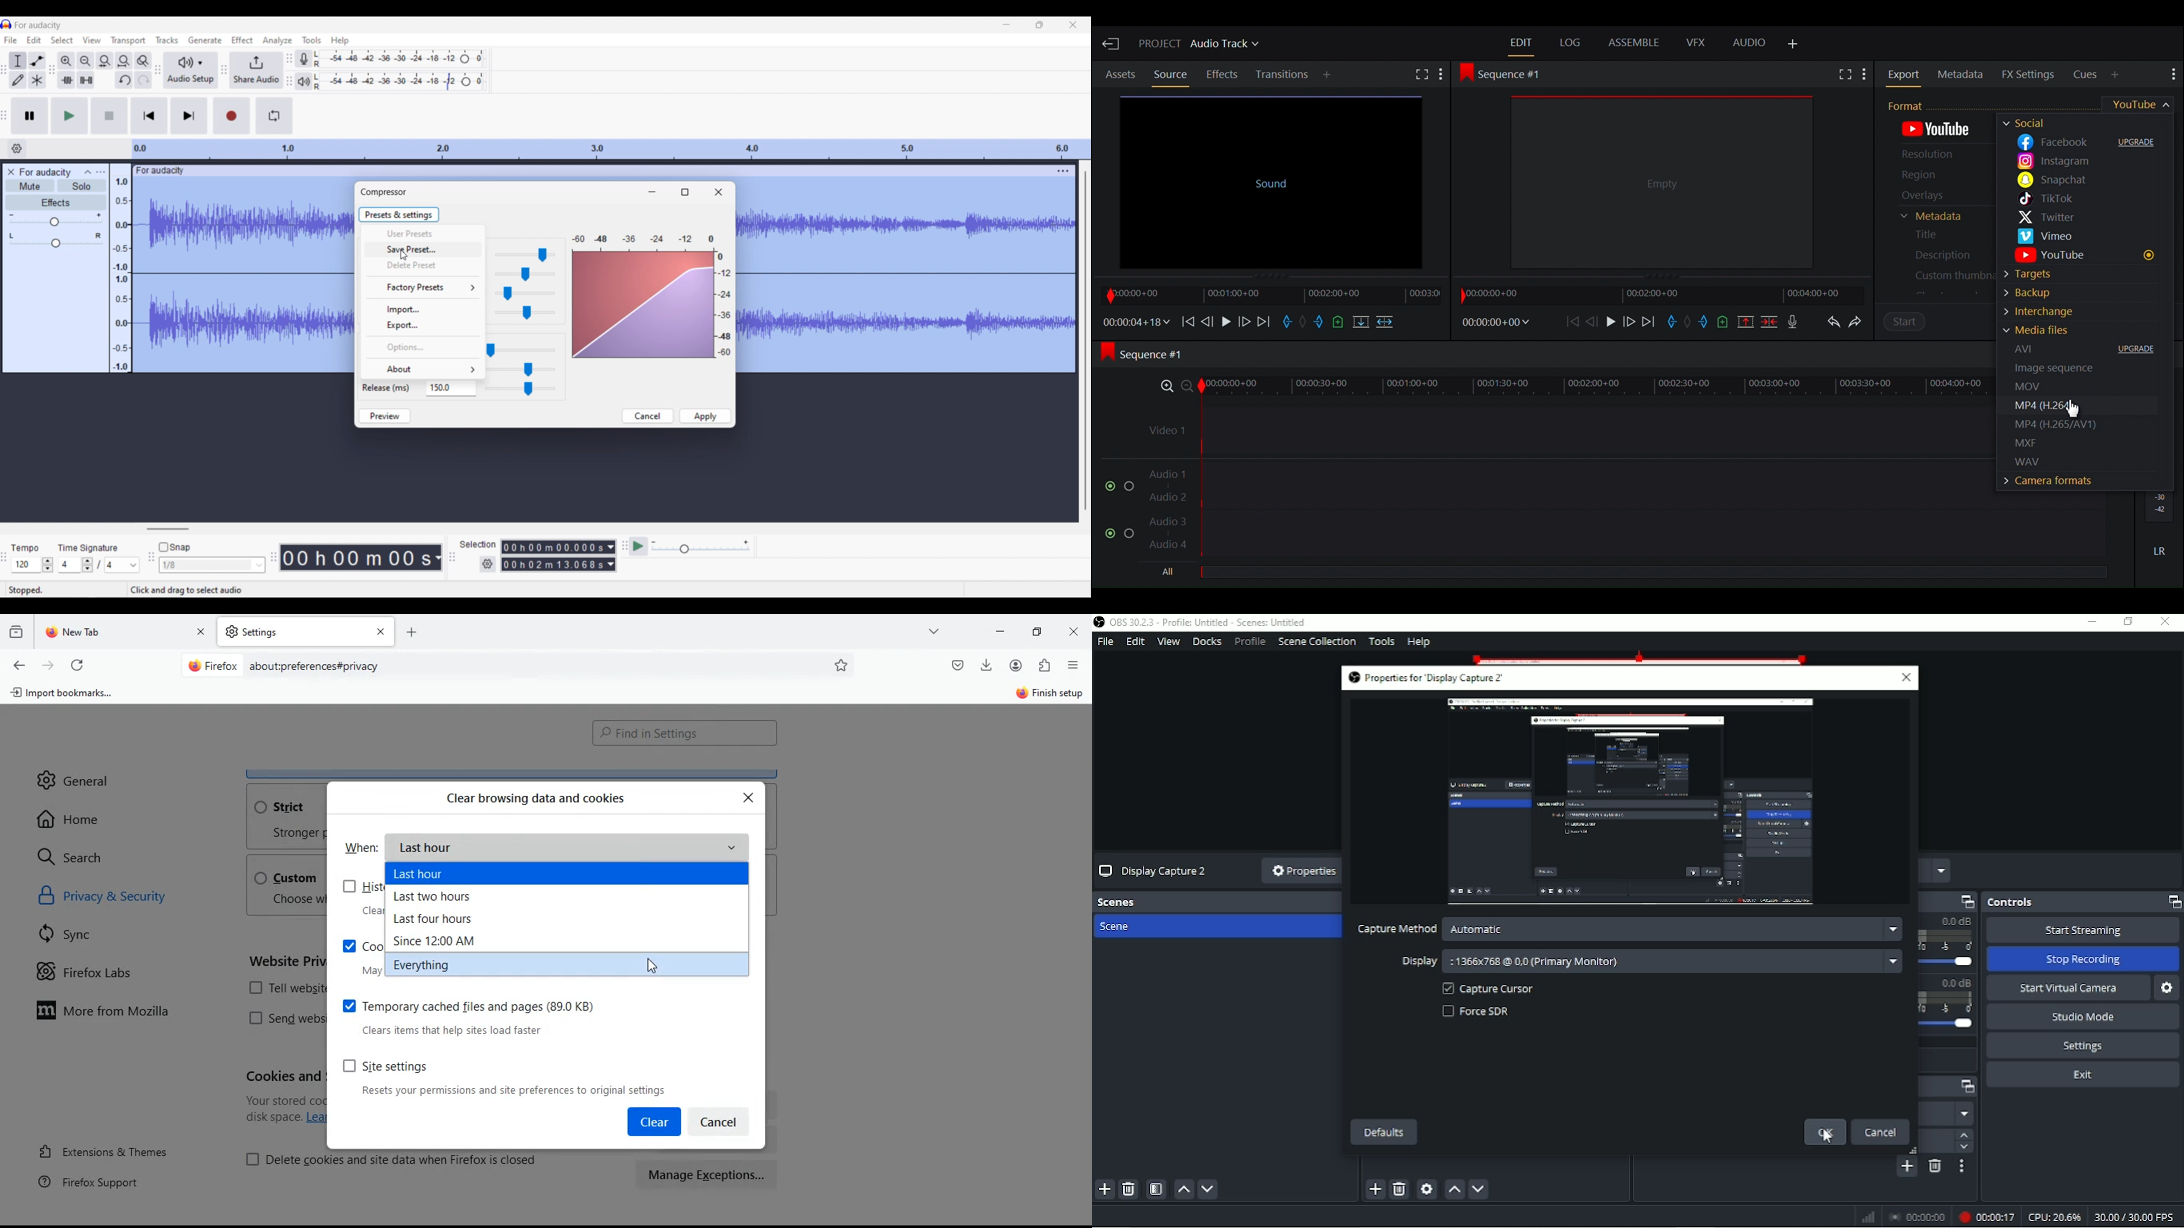  I want to click on AVI, so click(2056, 352).